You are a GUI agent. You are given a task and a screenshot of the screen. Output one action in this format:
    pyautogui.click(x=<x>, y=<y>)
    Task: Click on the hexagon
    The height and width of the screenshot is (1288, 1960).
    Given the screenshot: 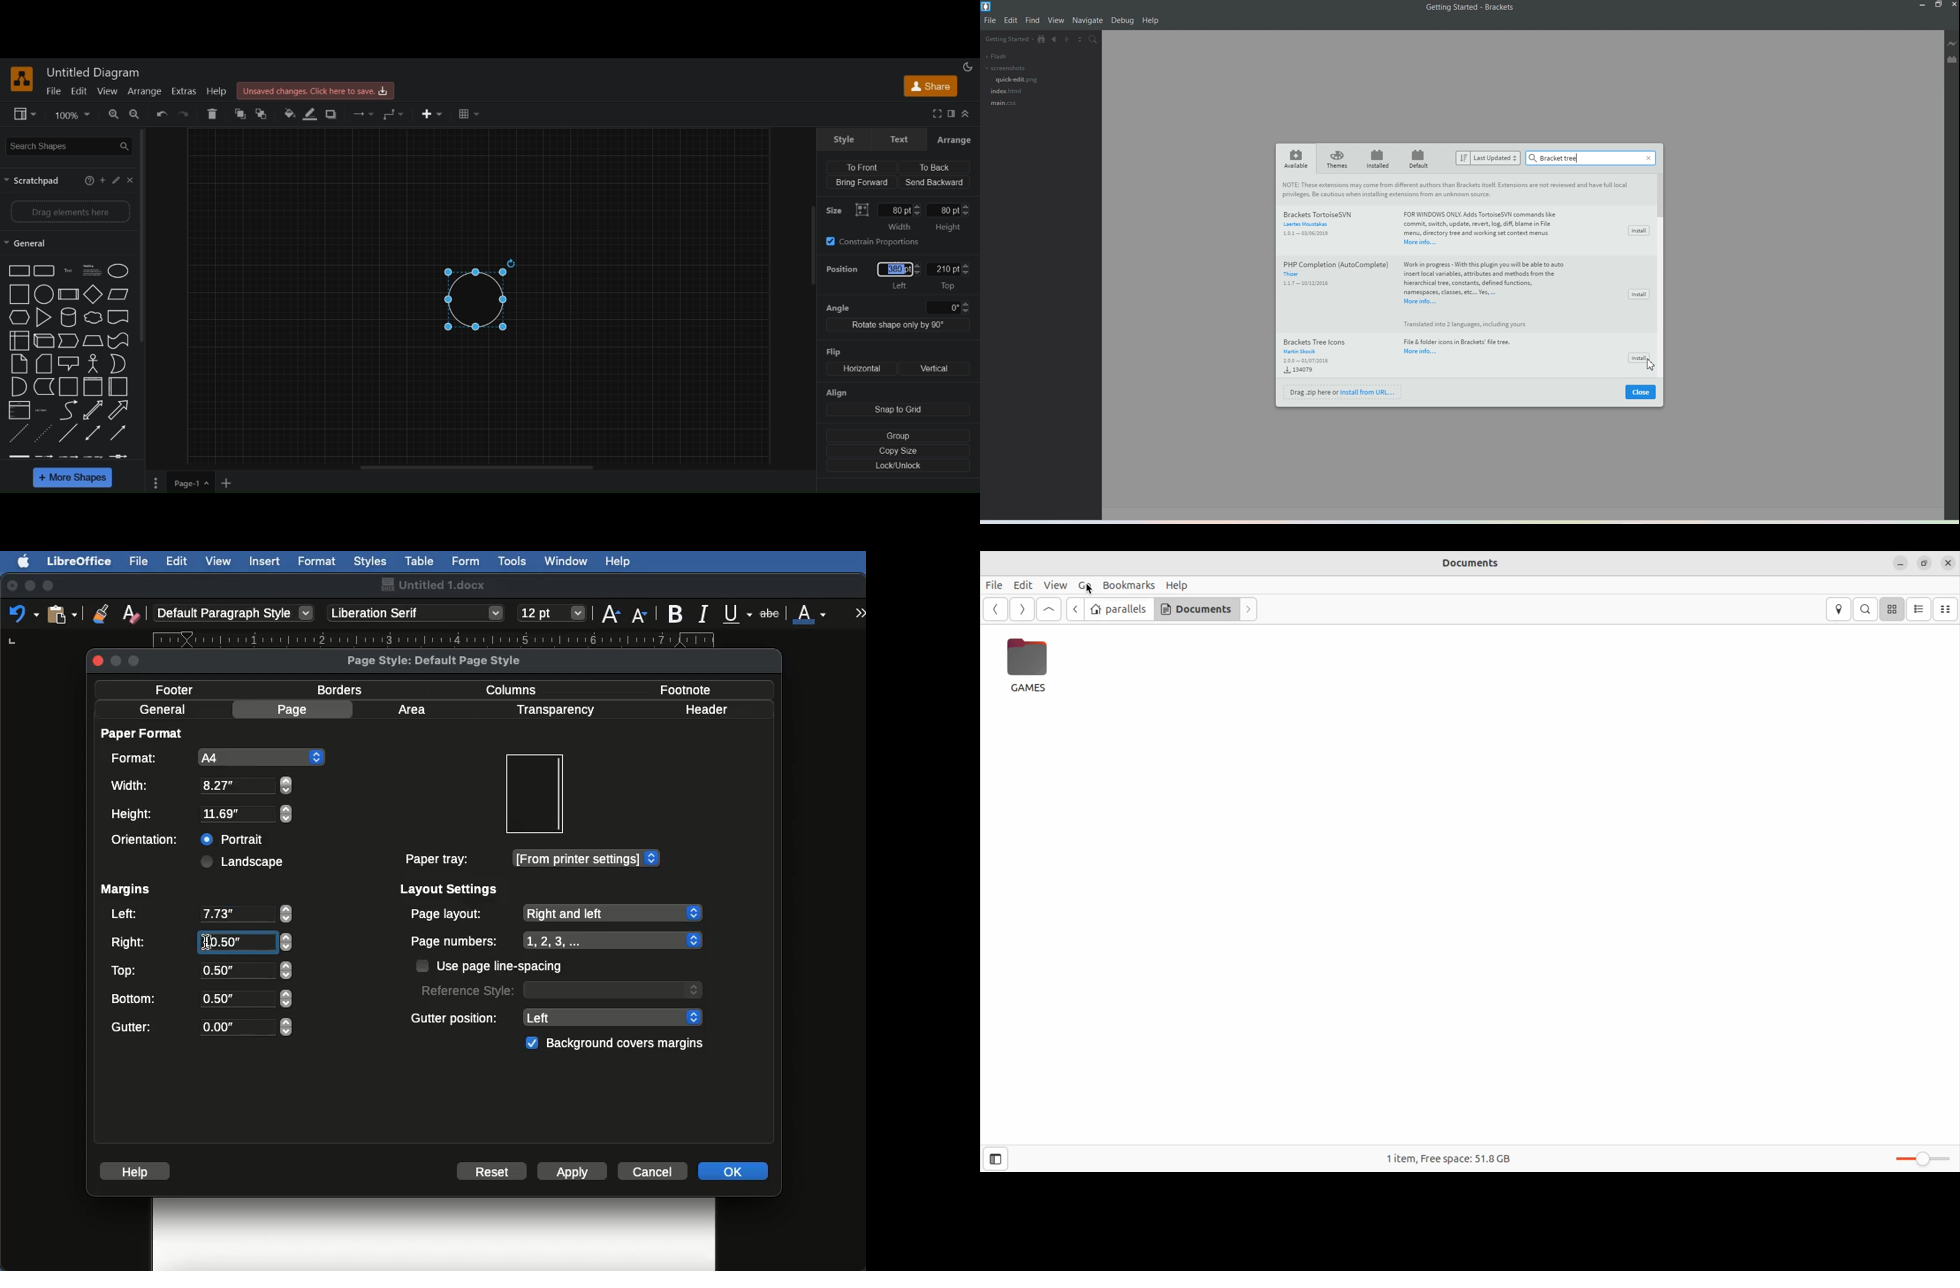 What is the action you would take?
    pyautogui.click(x=20, y=318)
    